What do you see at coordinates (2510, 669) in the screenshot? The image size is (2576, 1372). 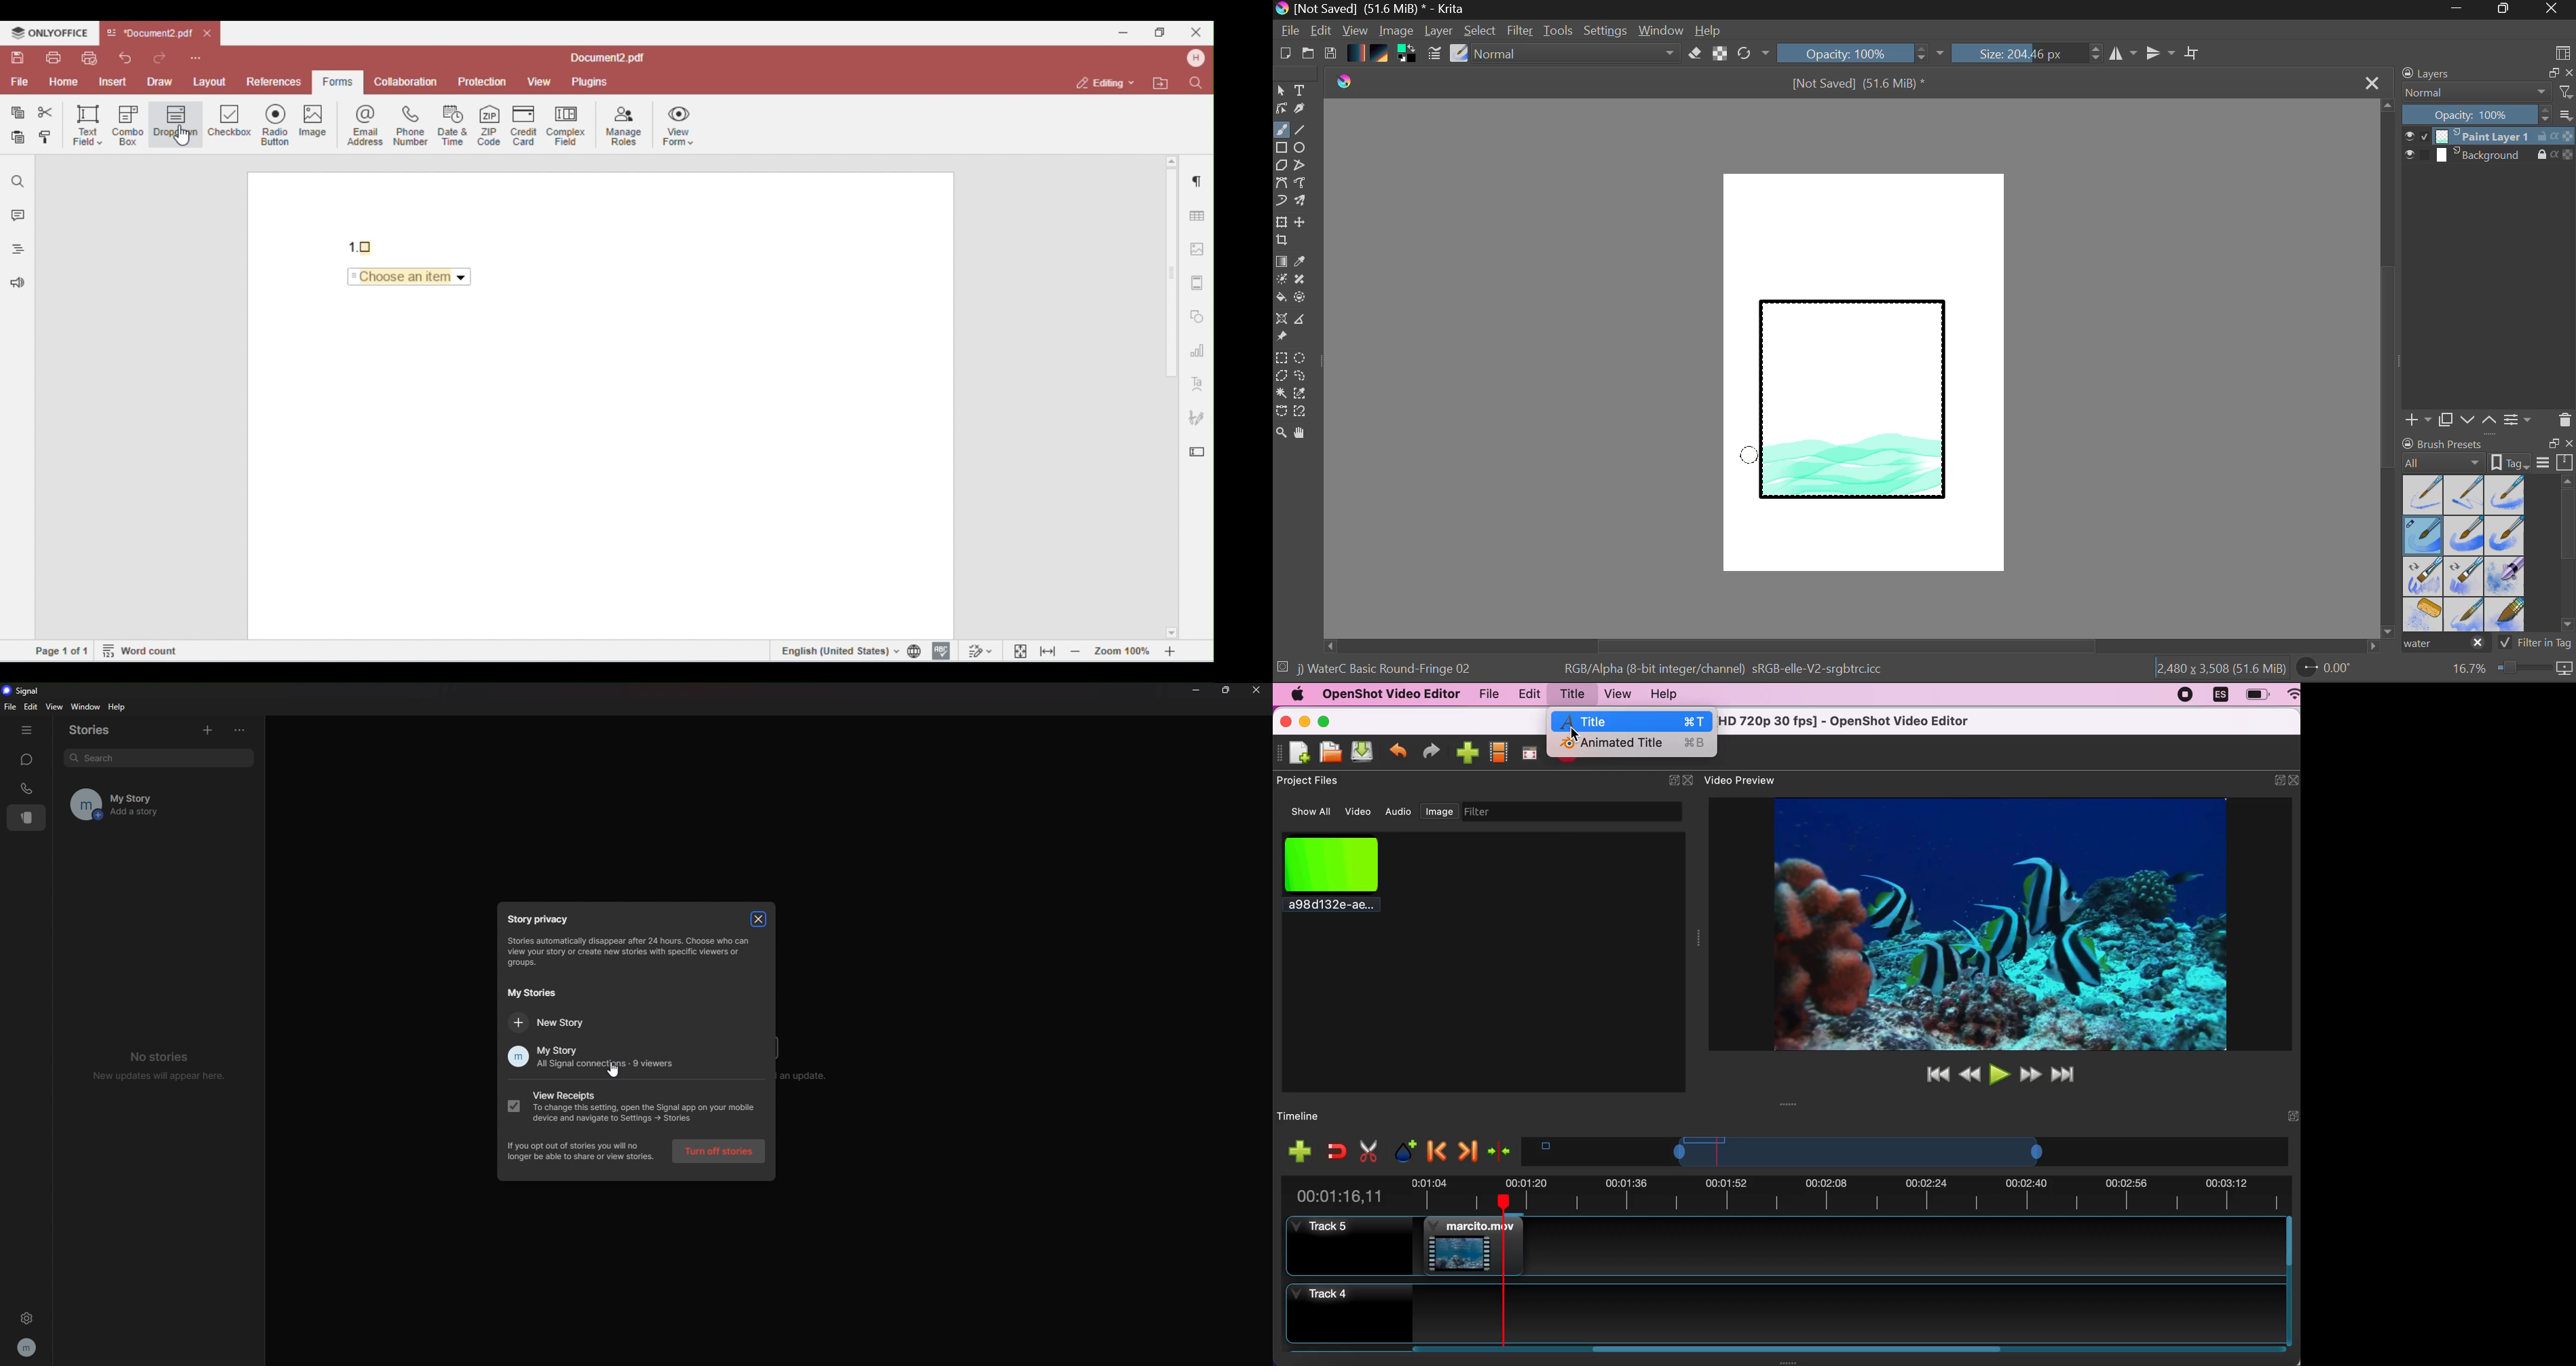 I see `Zoom` at bounding box center [2510, 669].